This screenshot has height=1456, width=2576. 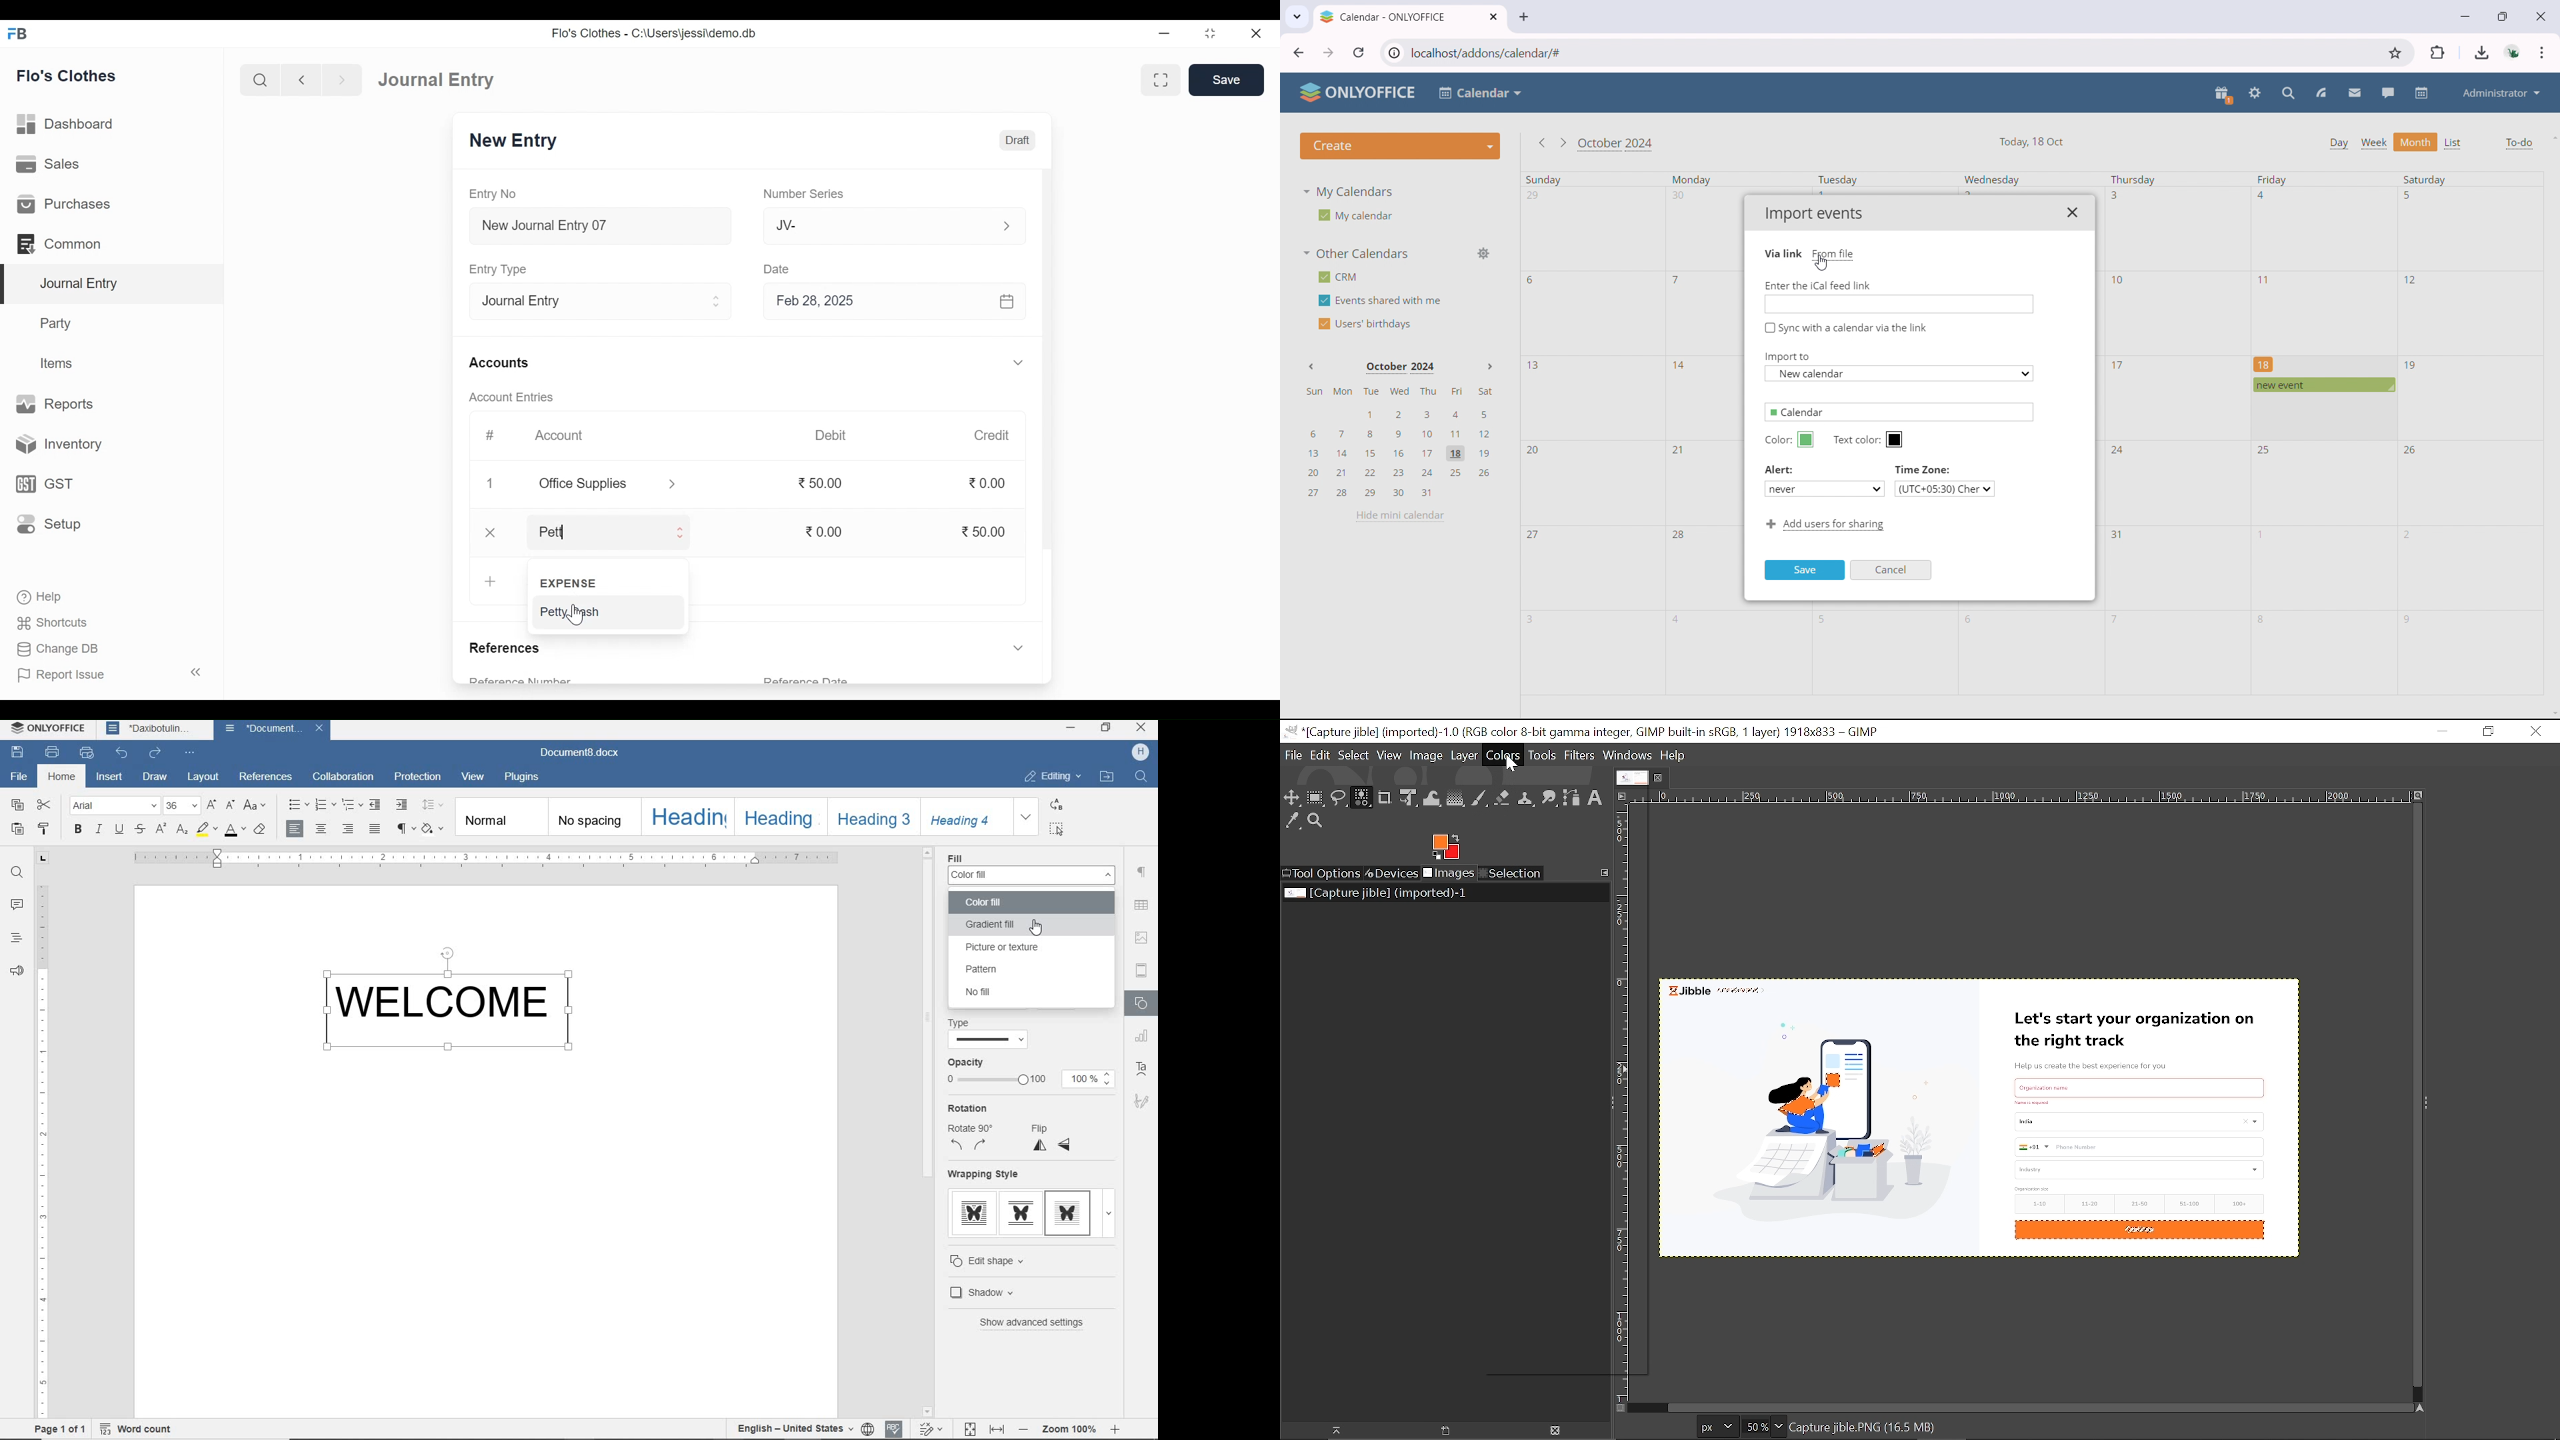 What do you see at coordinates (2454, 143) in the screenshot?
I see `list` at bounding box center [2454, 143].